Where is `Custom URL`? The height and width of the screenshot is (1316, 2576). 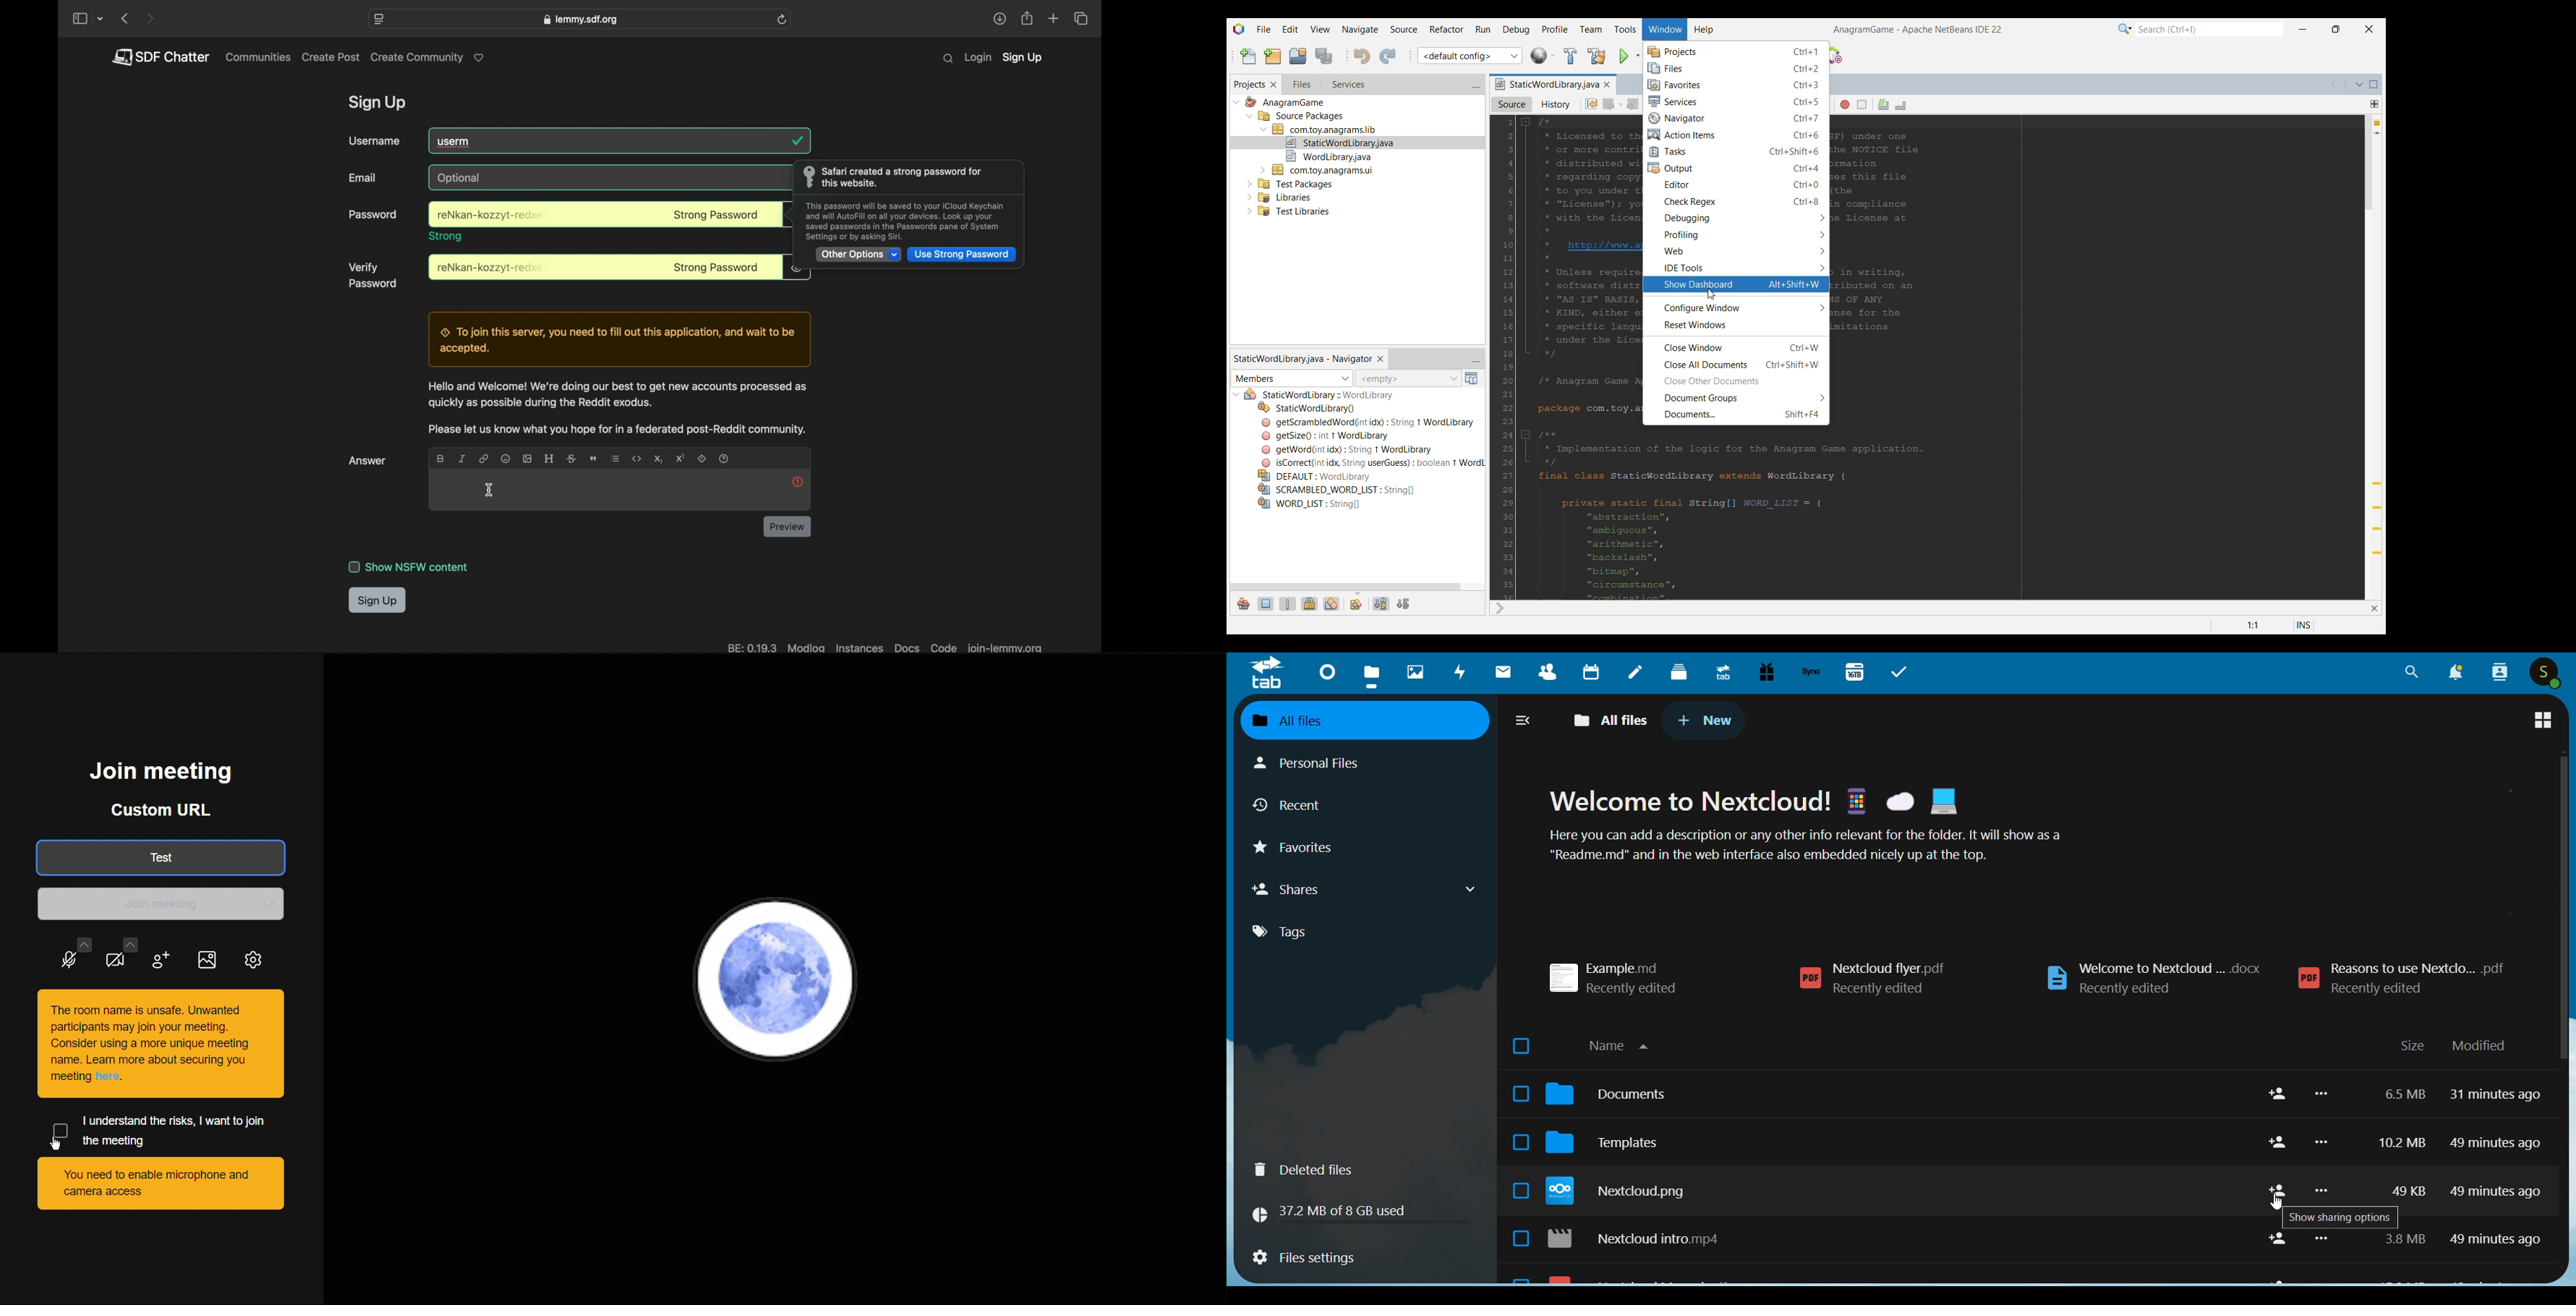
Custom URL is located at coordinates (163, 810).